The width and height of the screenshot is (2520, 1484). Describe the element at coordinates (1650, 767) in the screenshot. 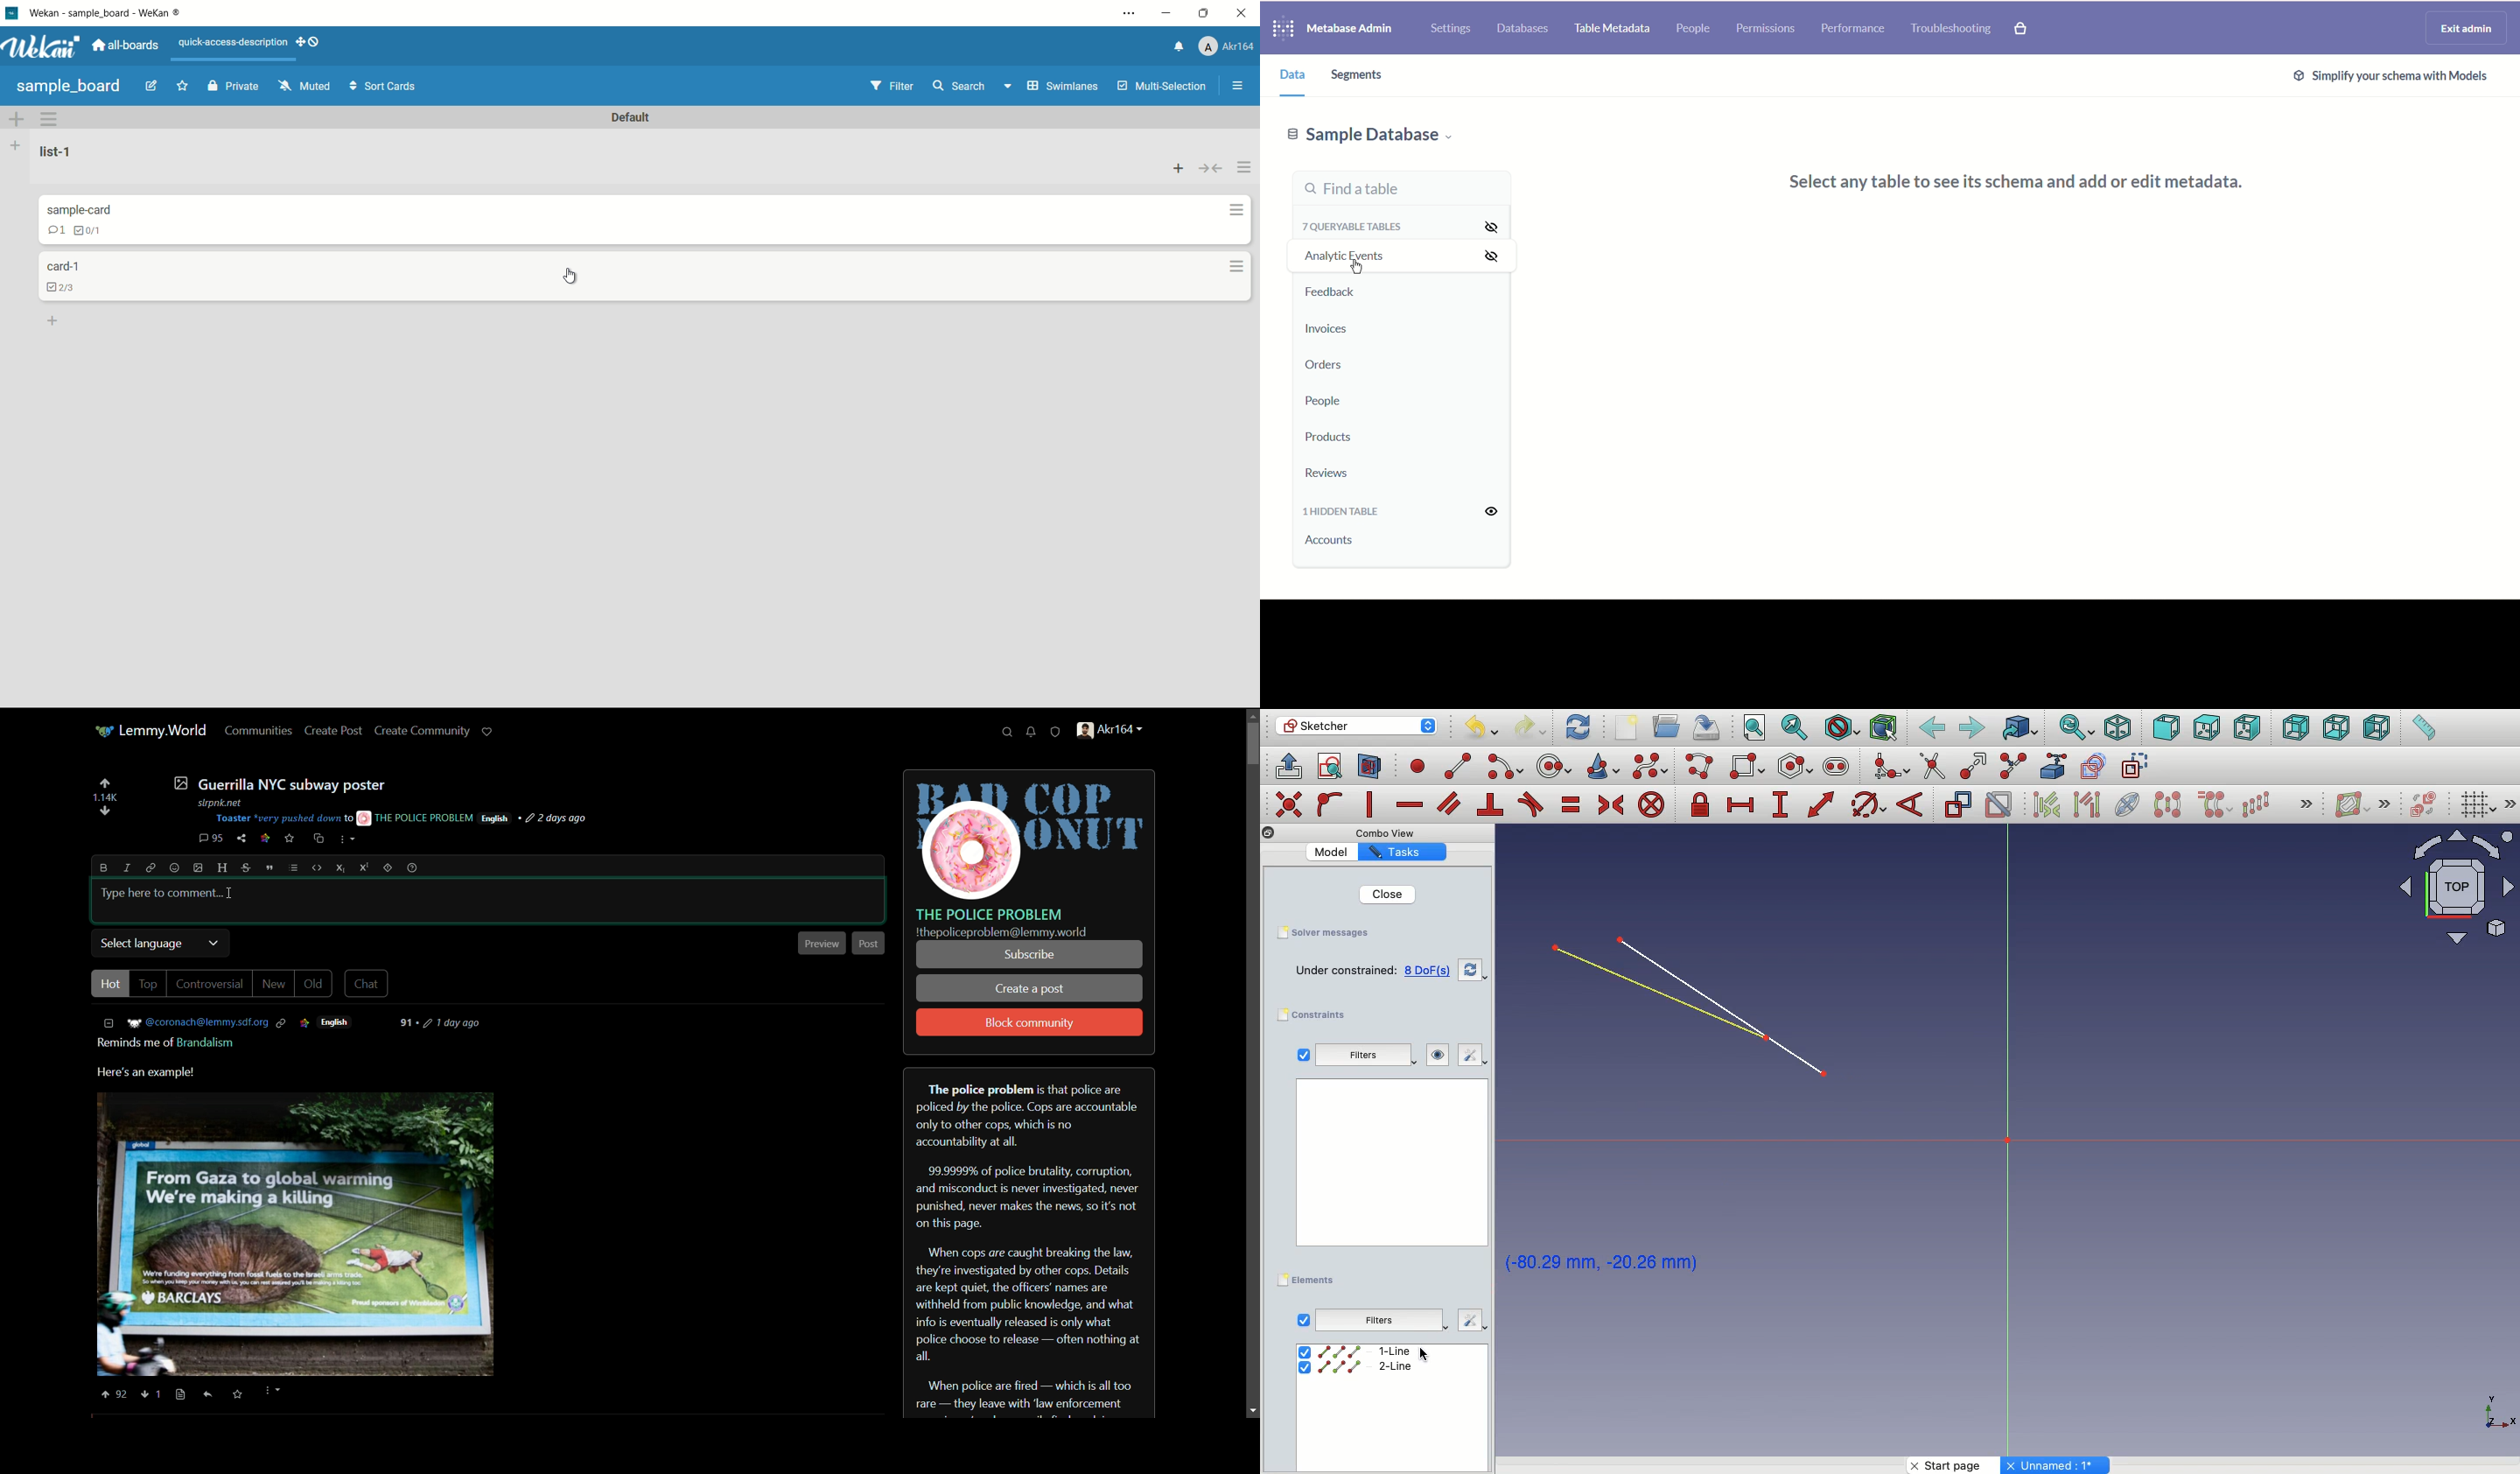

I see `B-spline` at that location.